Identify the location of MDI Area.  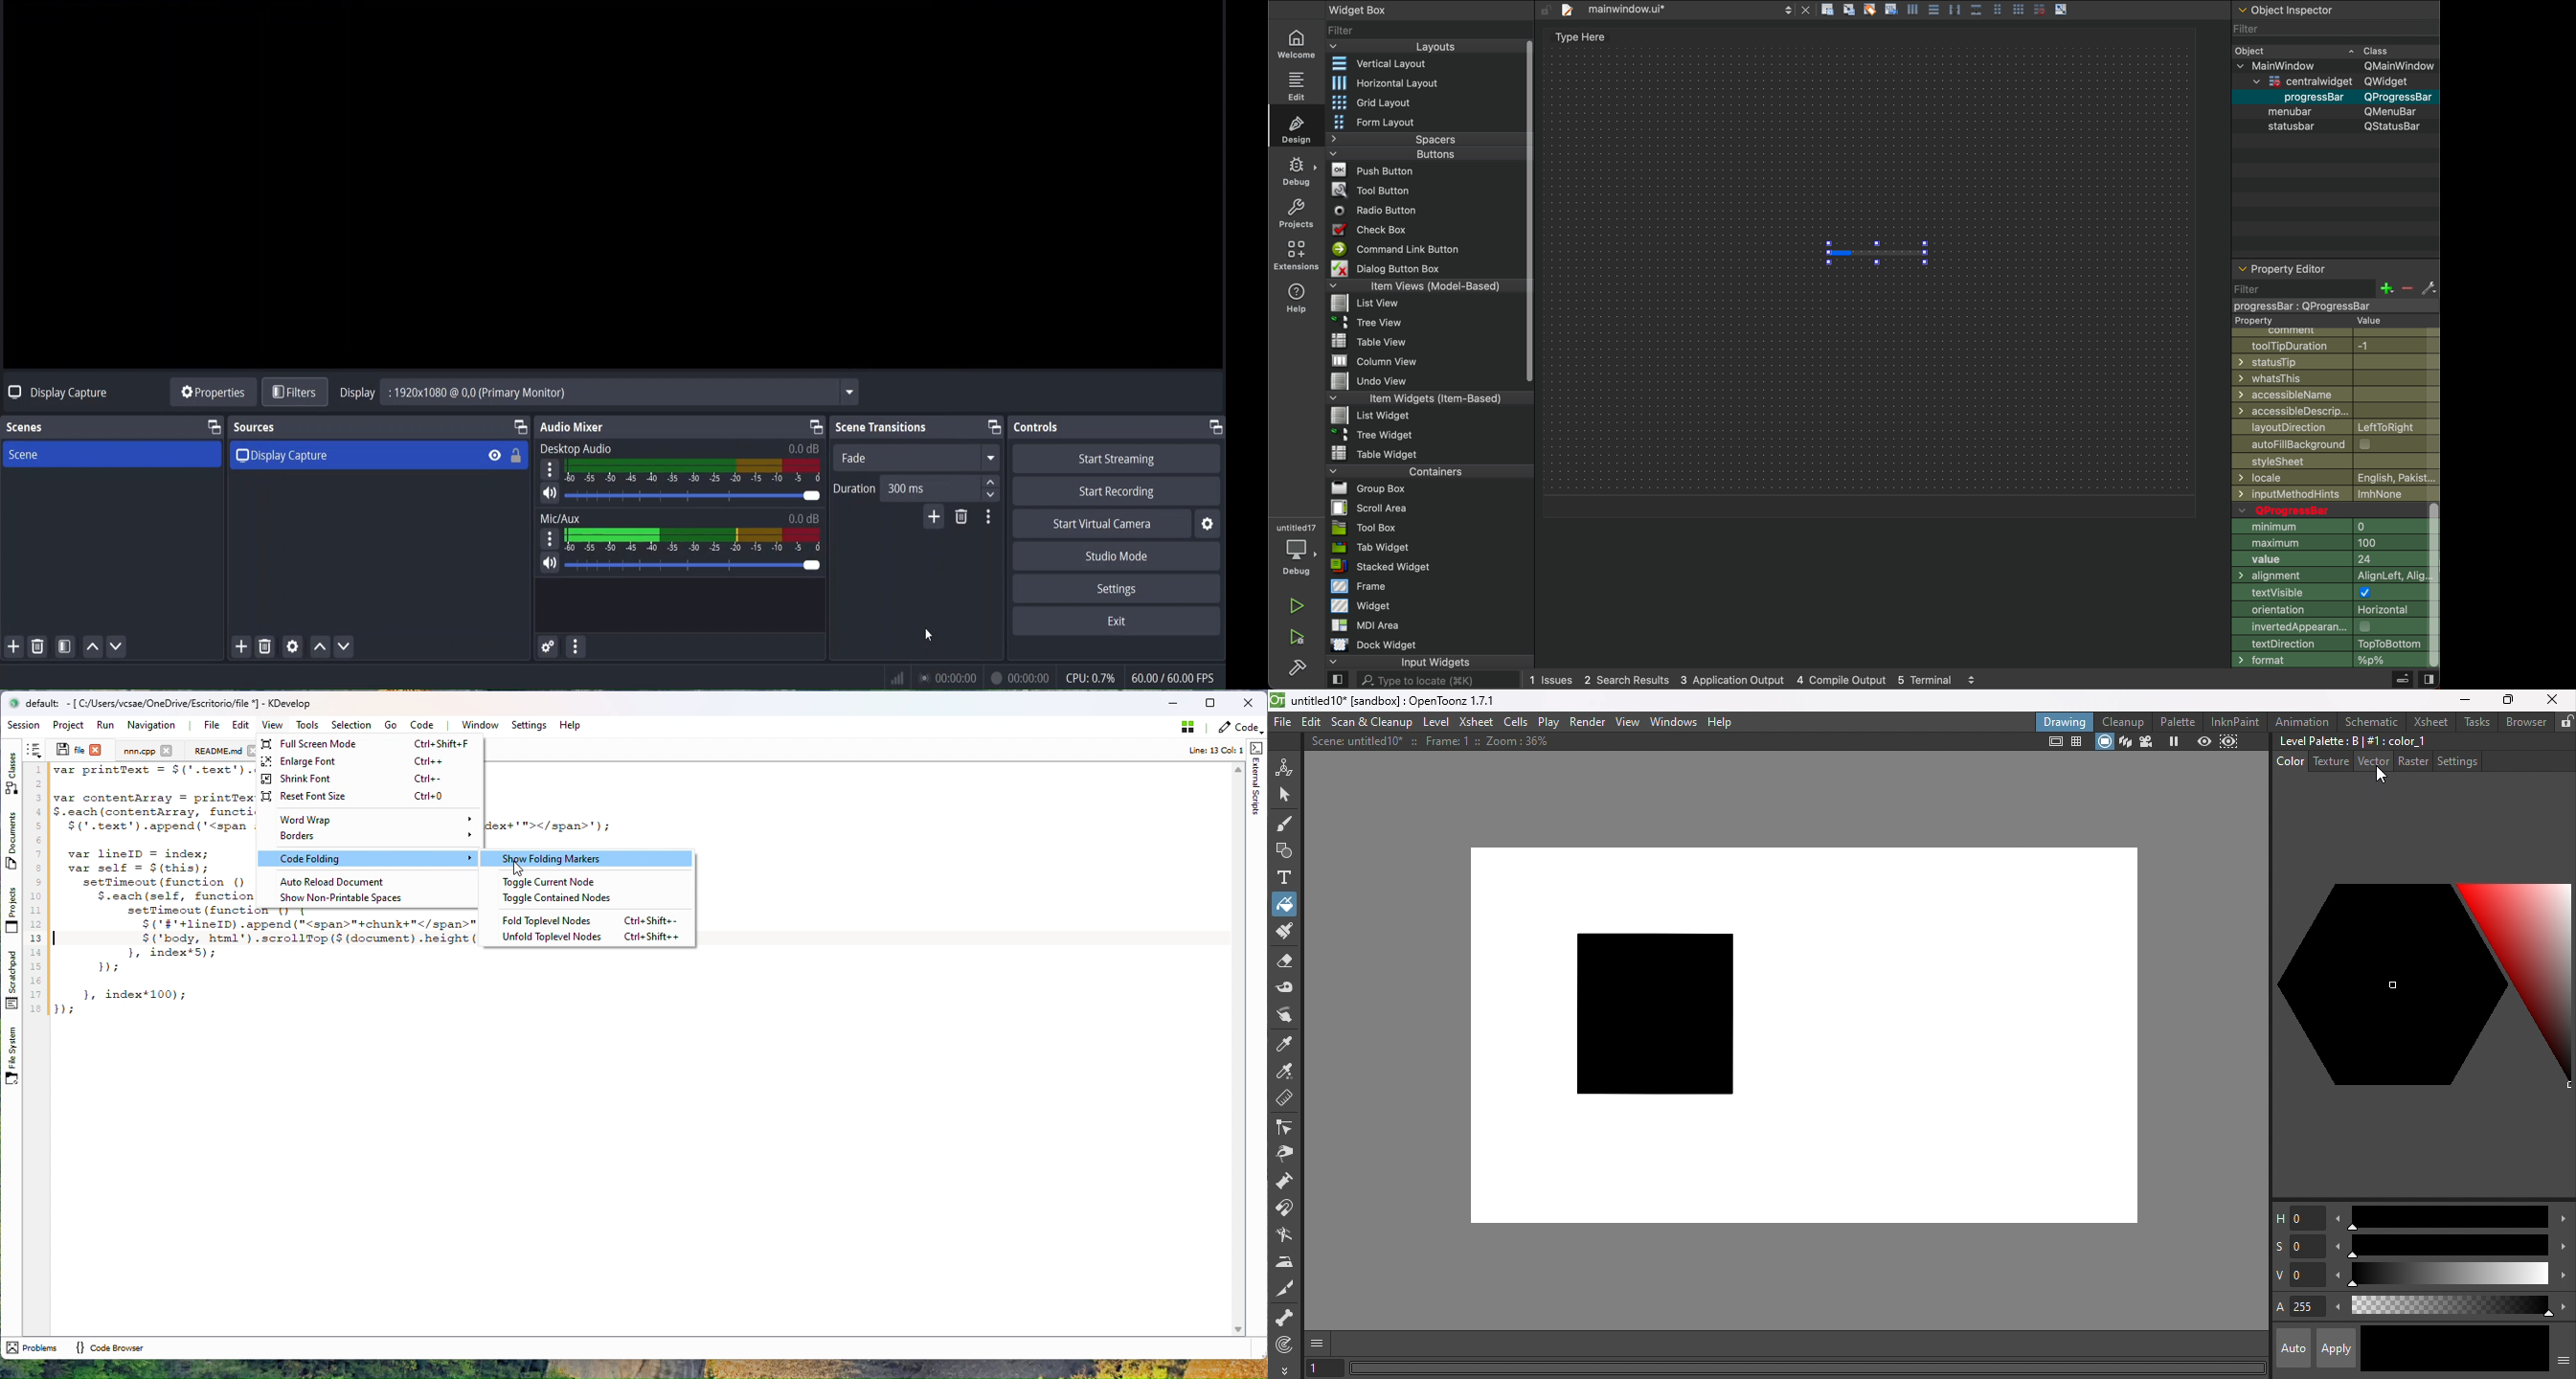
(1363, 625).